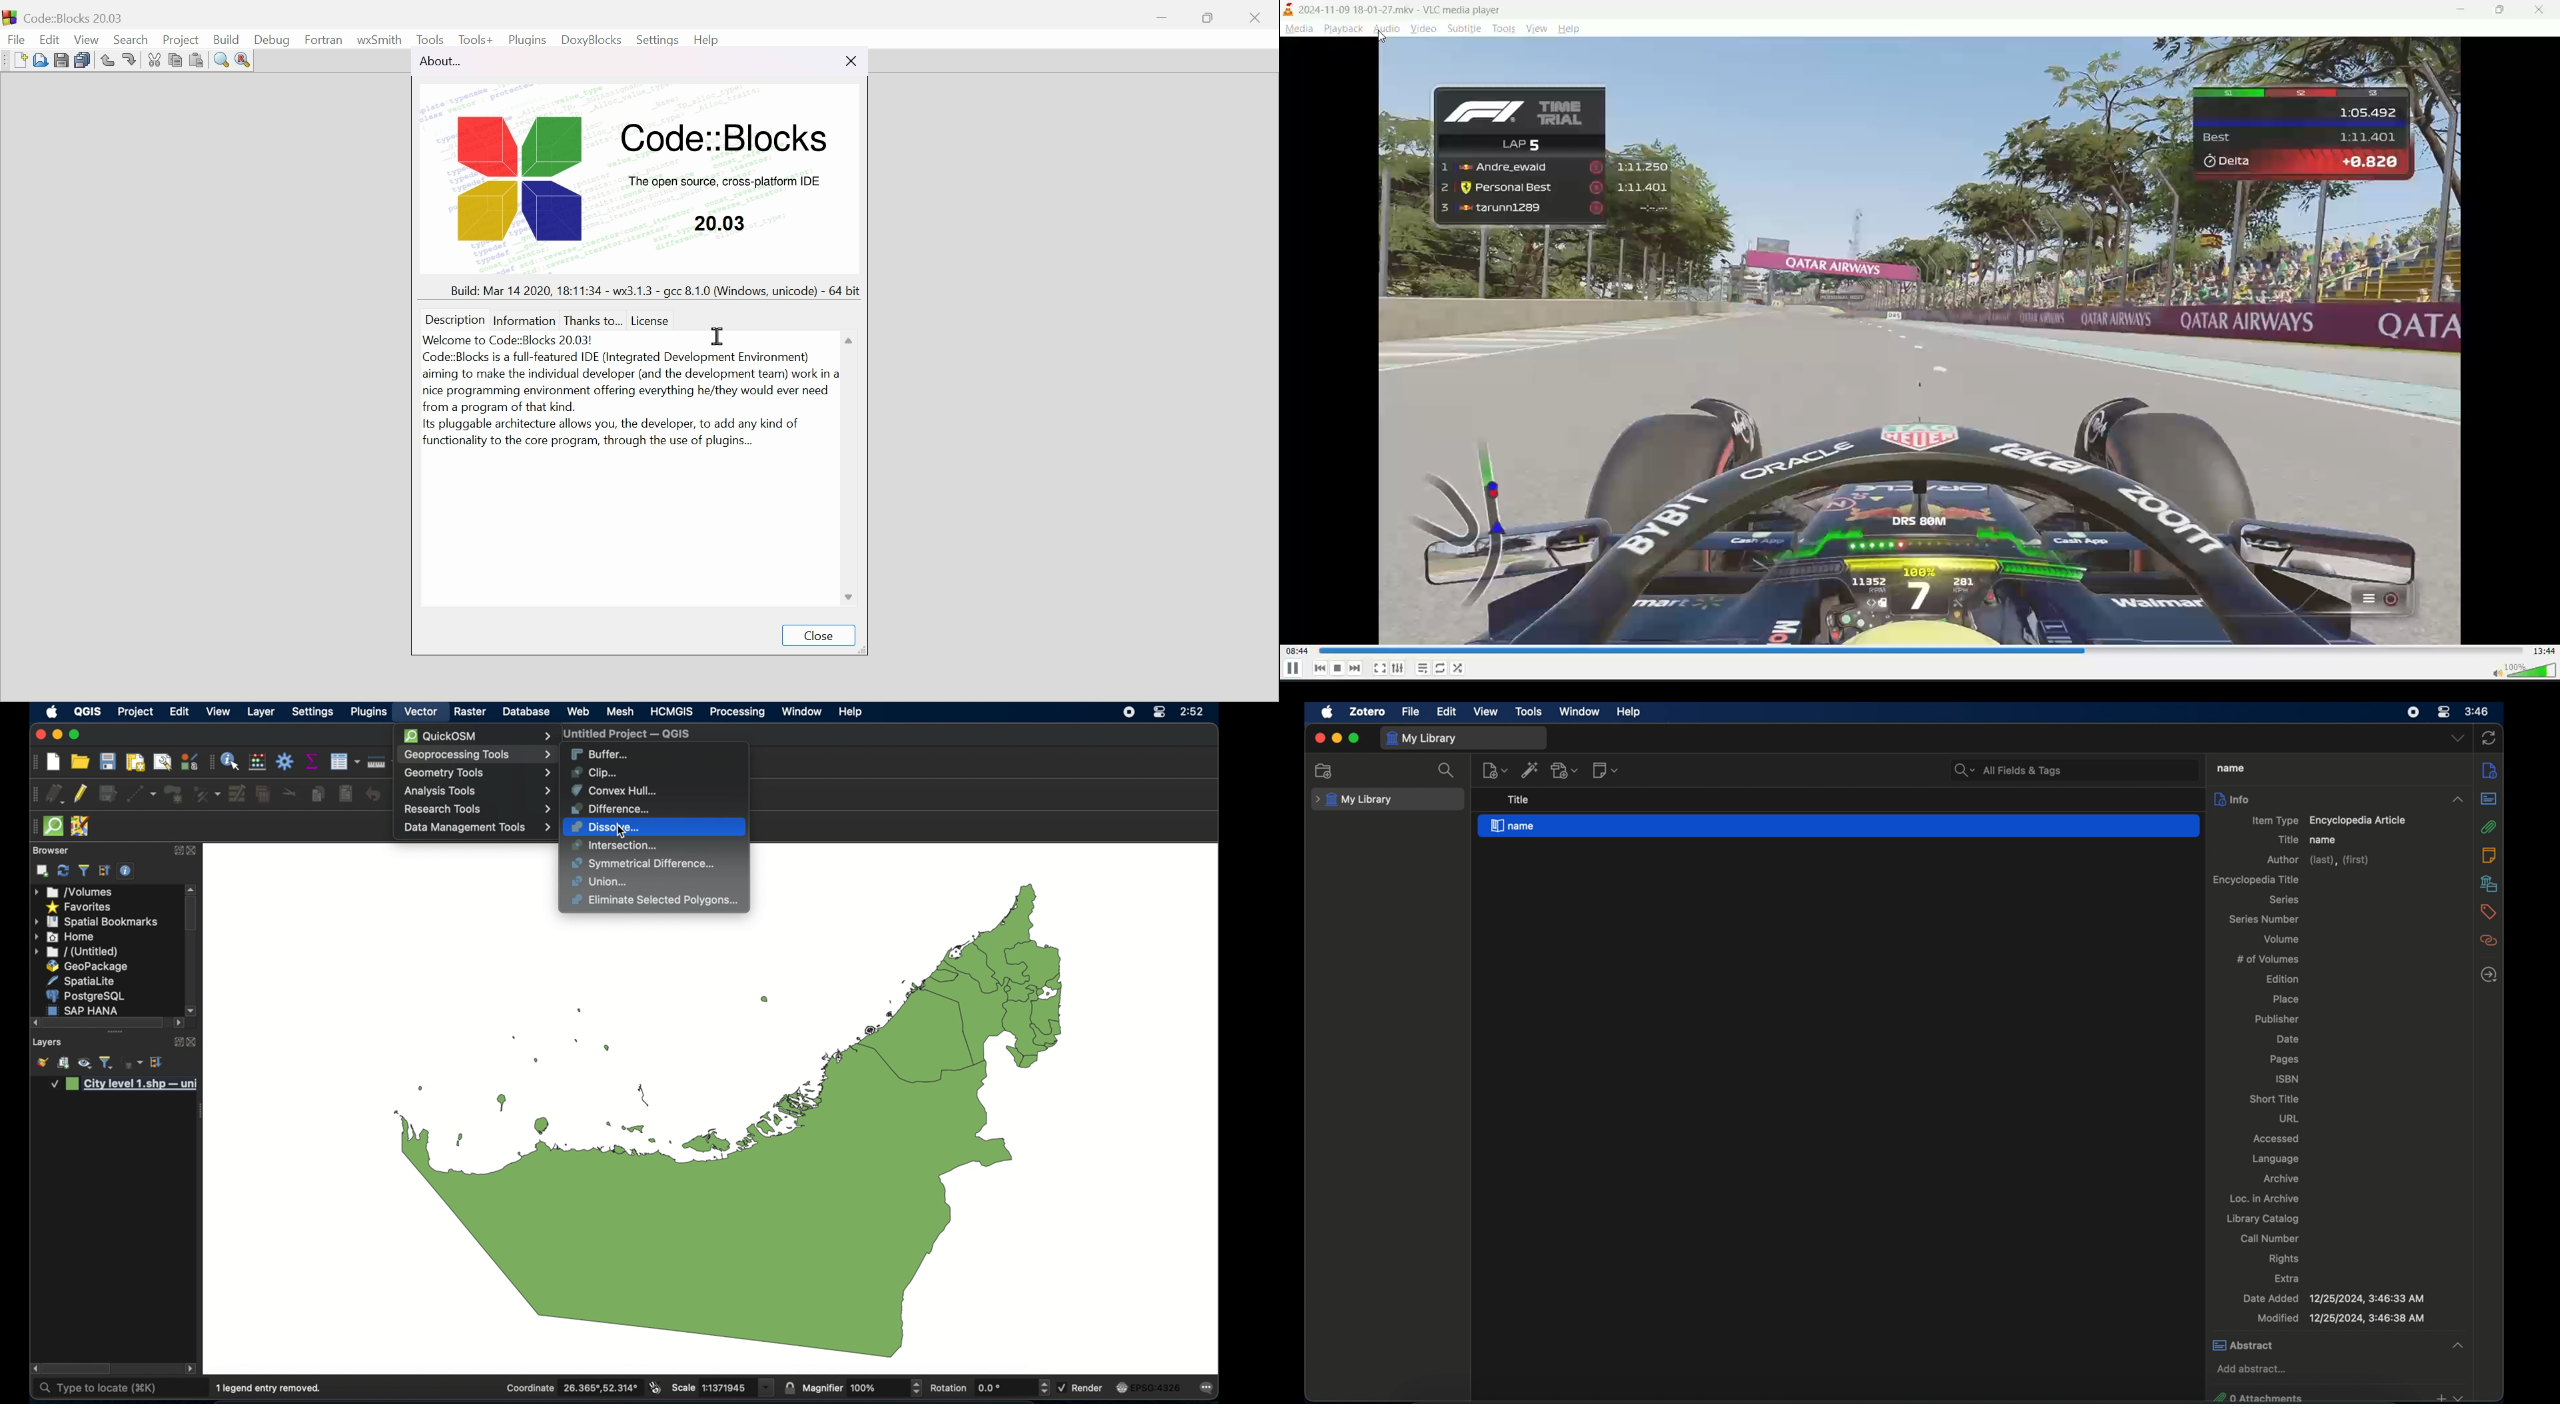  What do you see at coordinates (1920, 650) in the screenshot?
I see `track slider` at bounding box center [1920, 650].